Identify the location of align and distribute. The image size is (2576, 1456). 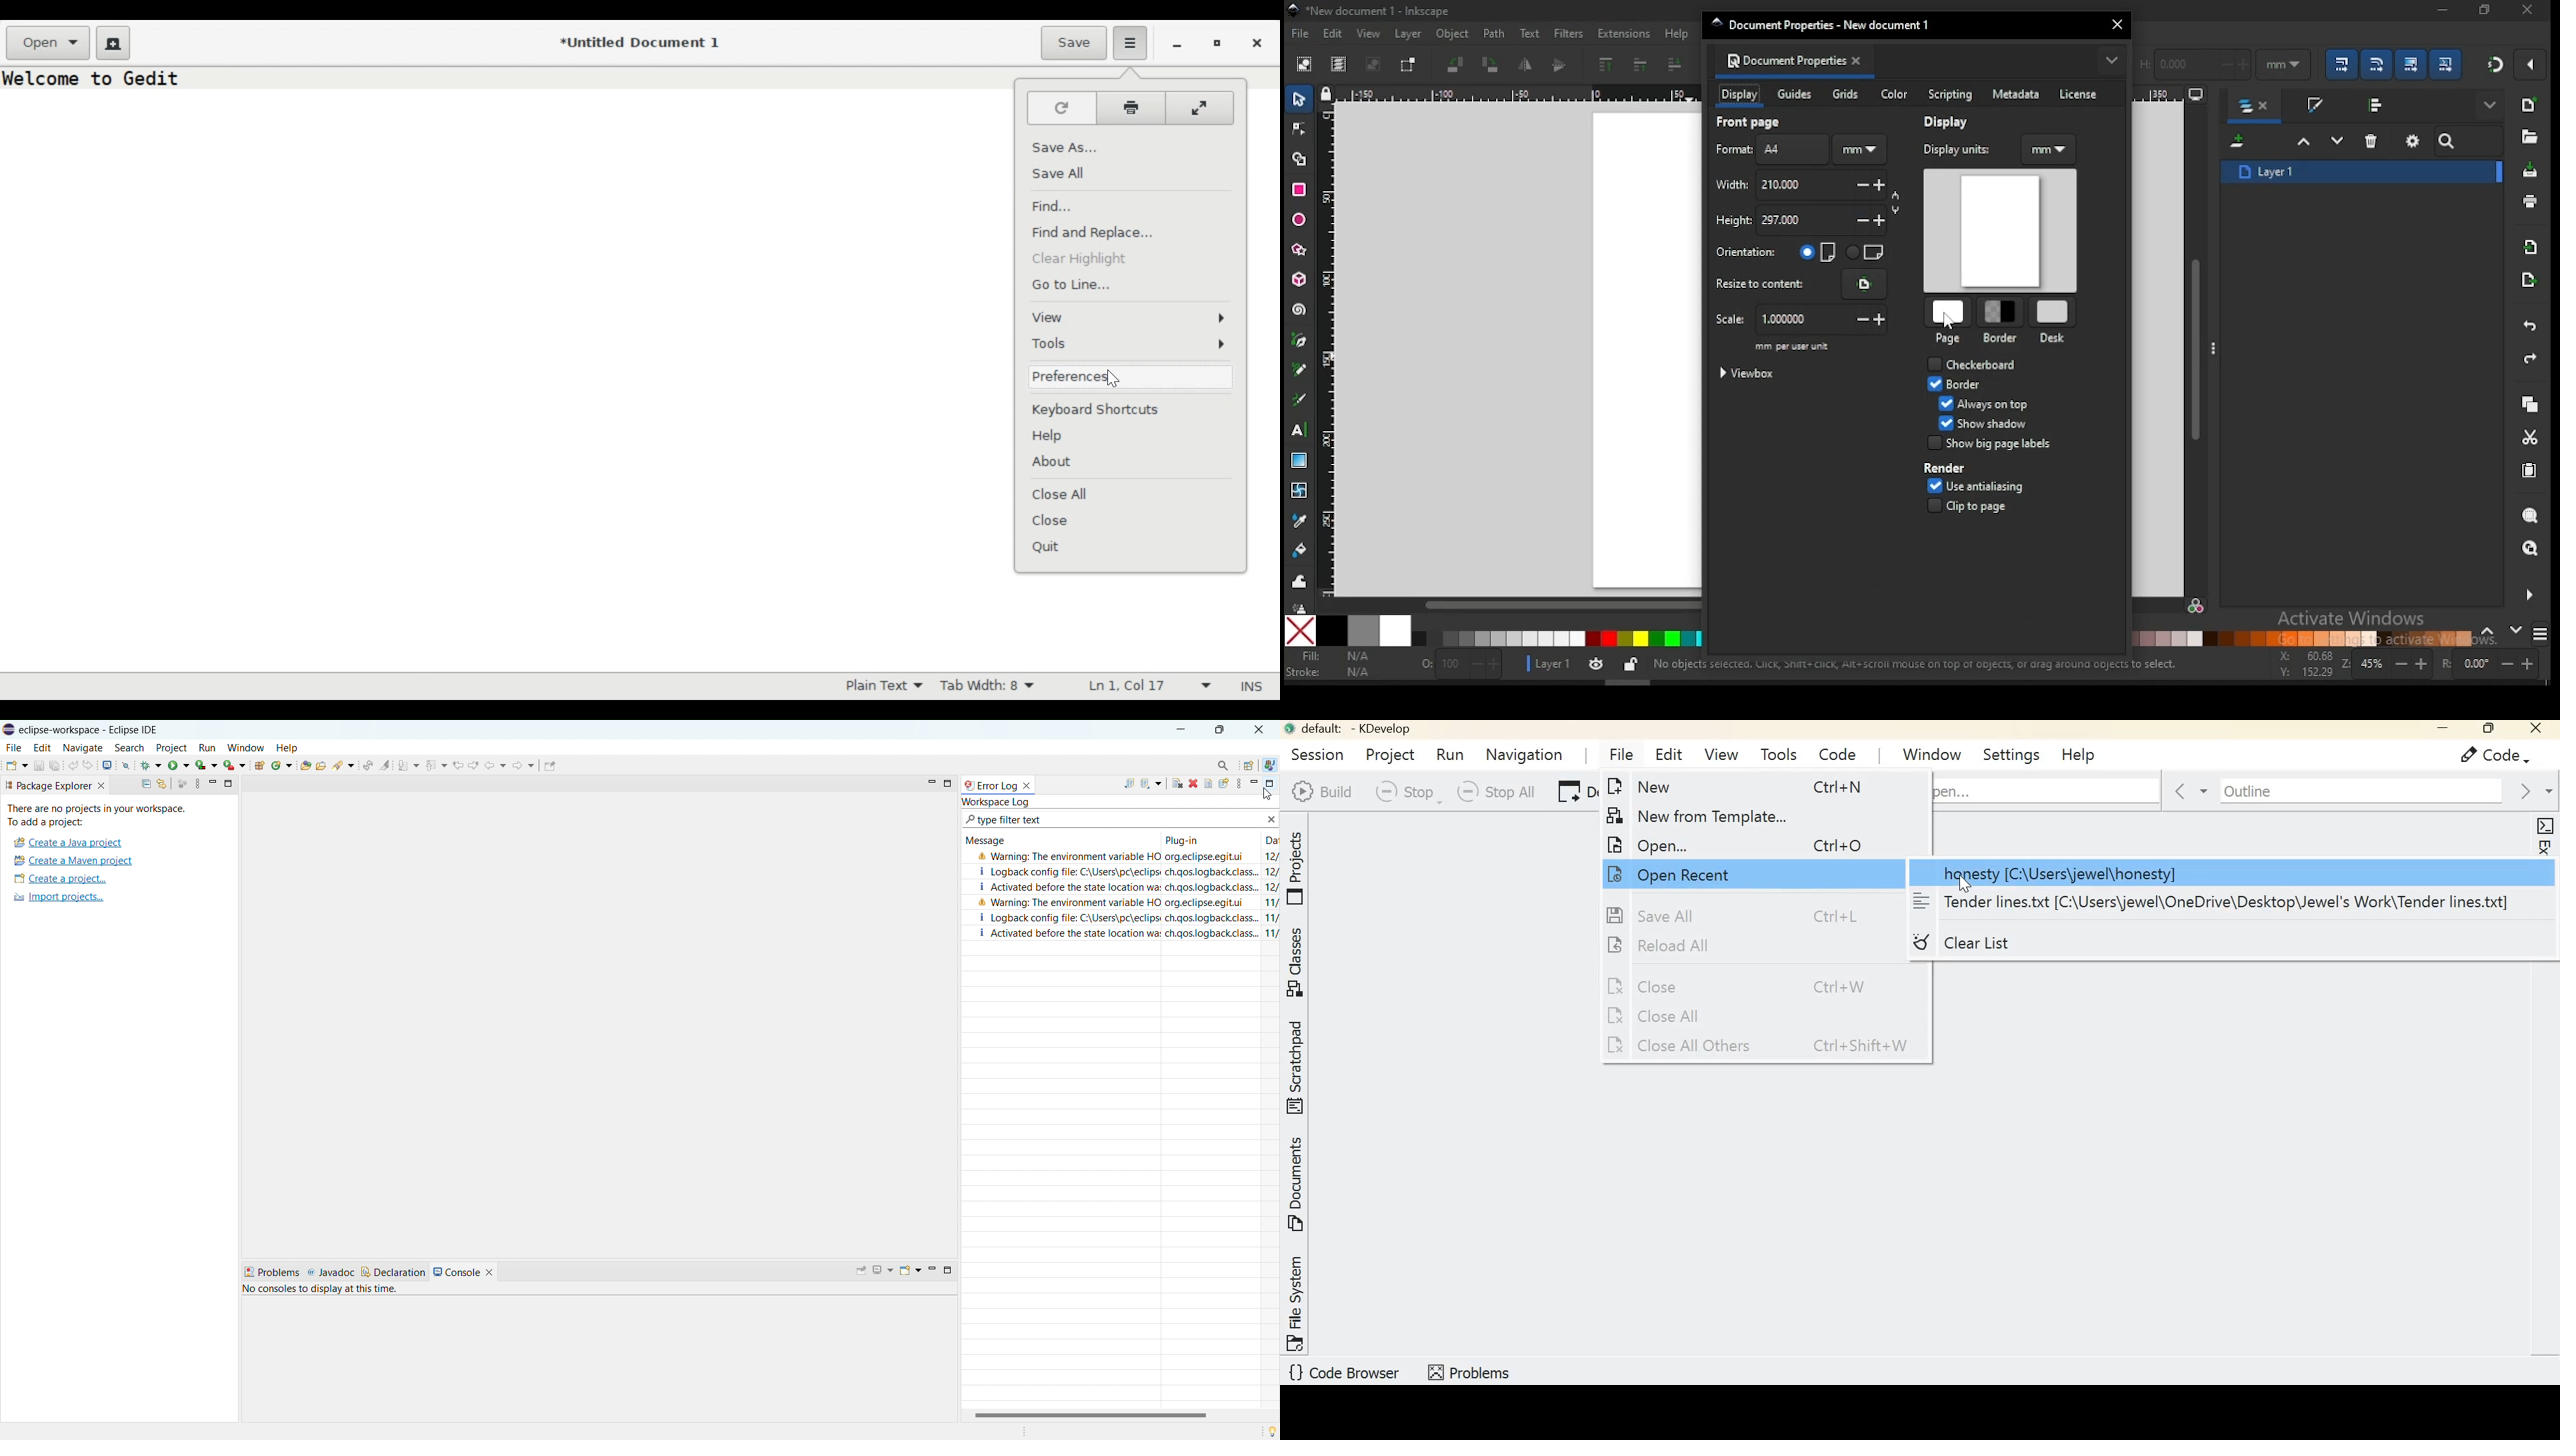
(2378, 104).